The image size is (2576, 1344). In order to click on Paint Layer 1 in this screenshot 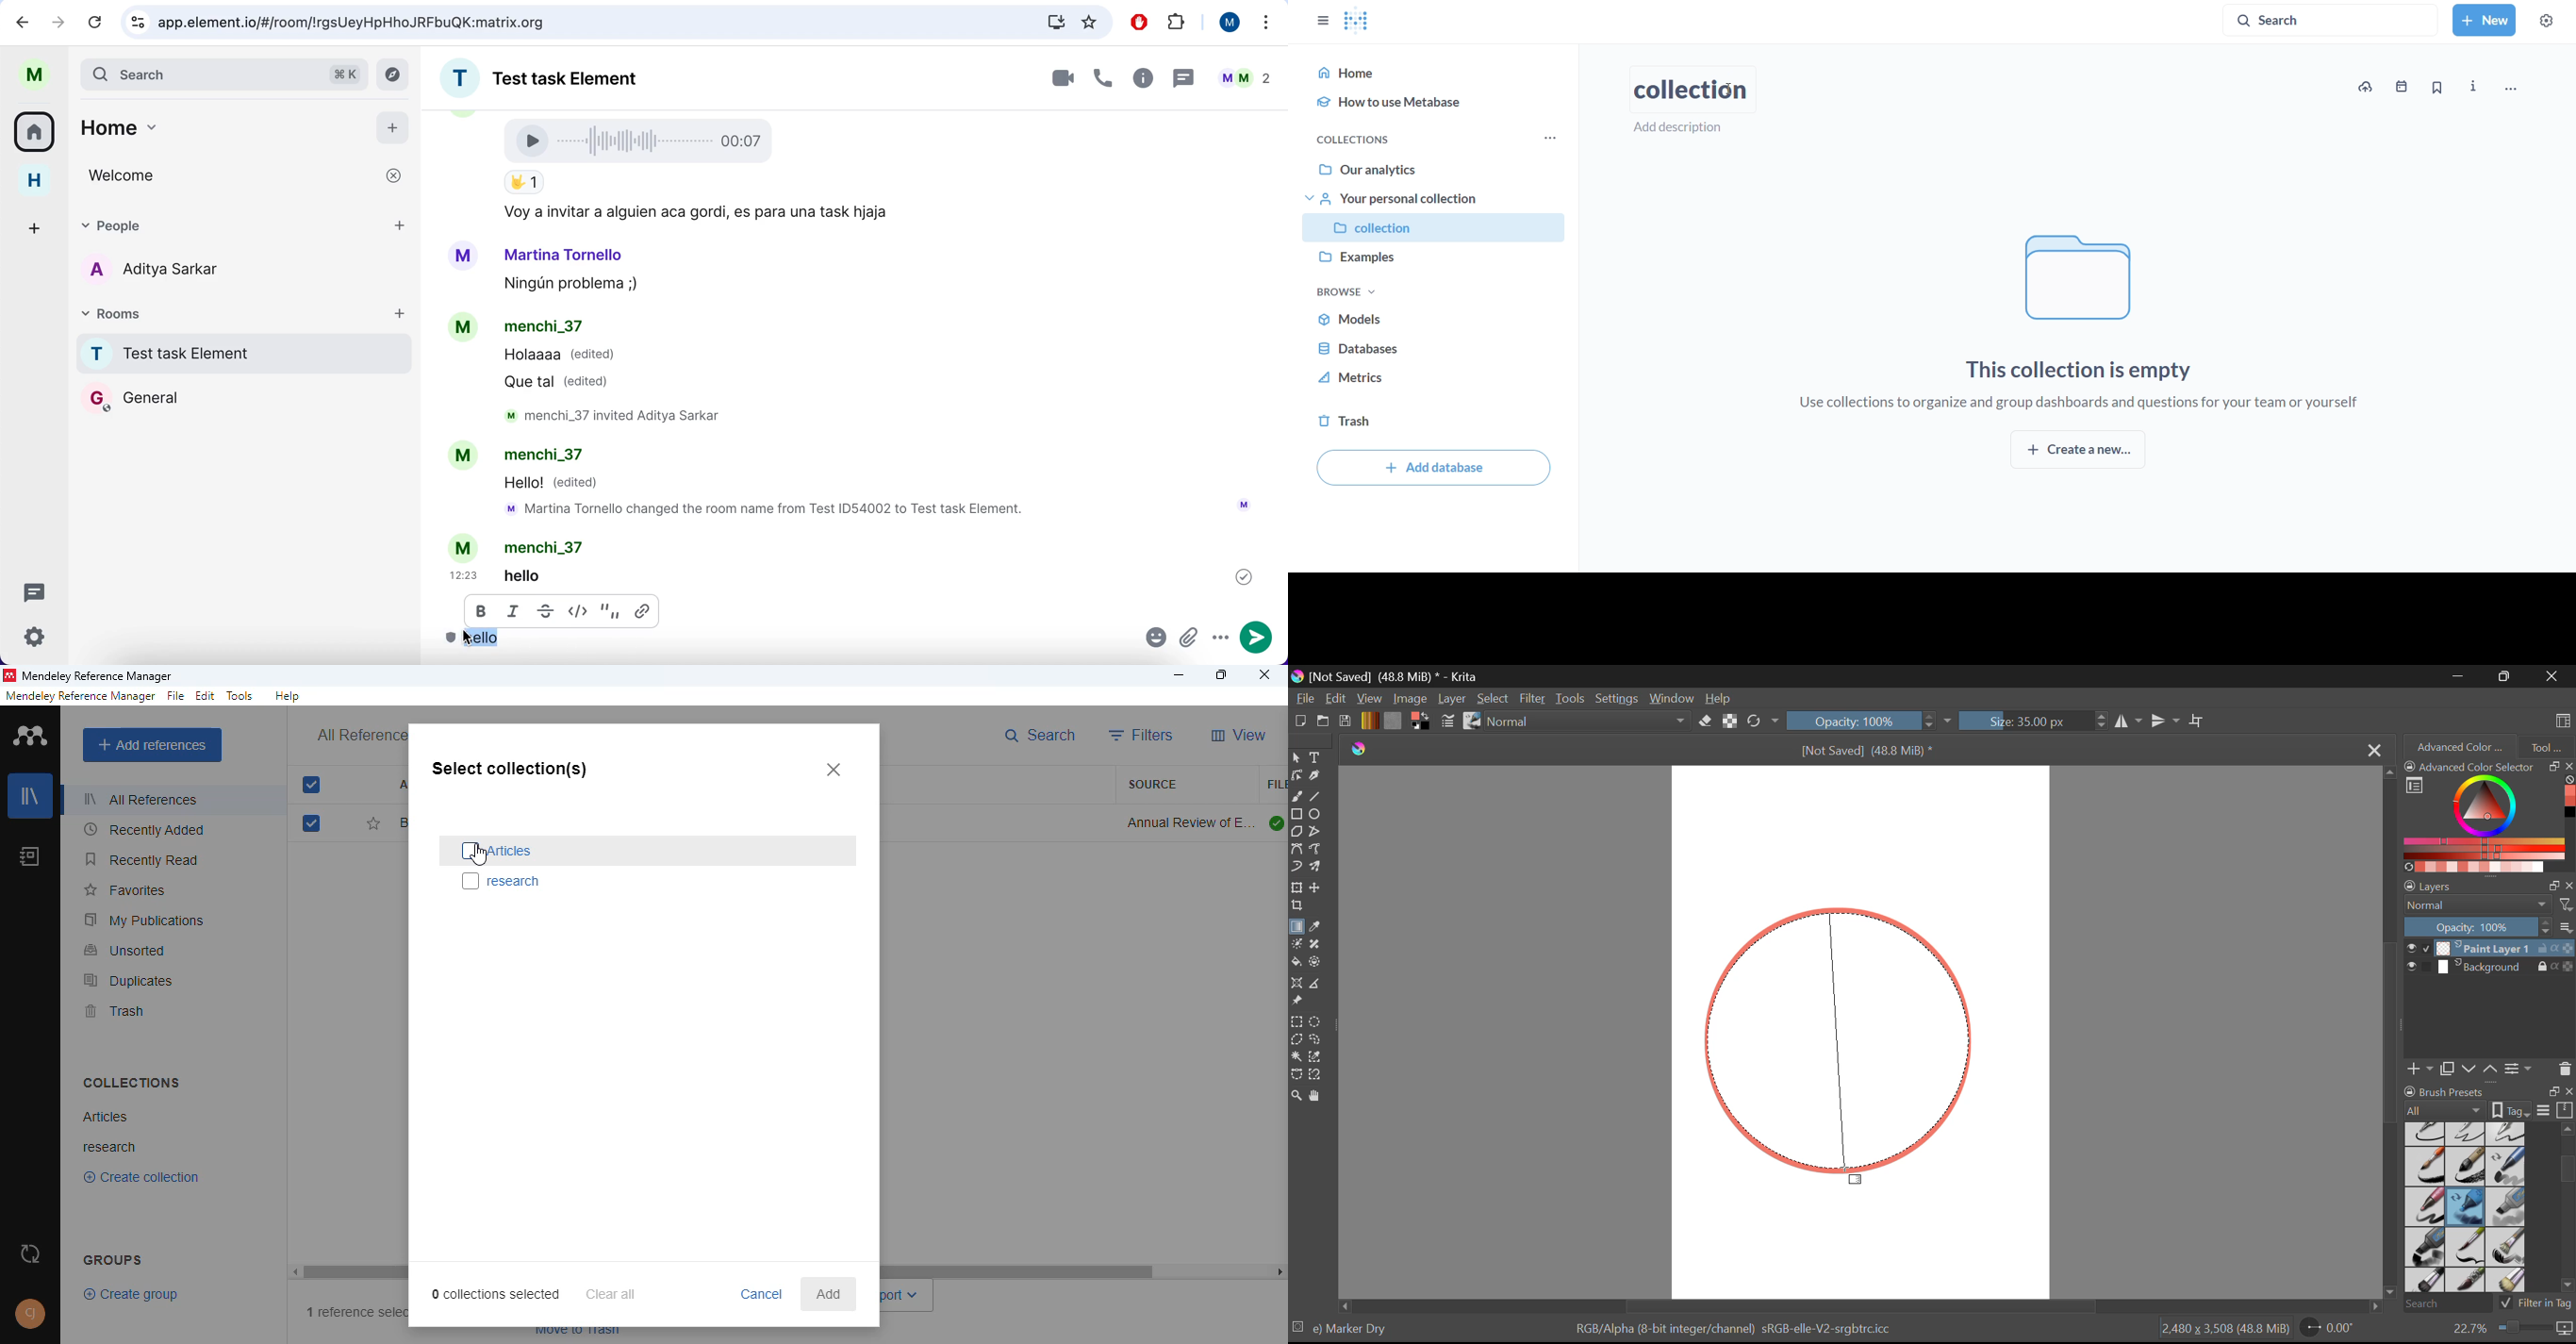, I will do `click(2490, 947)`.